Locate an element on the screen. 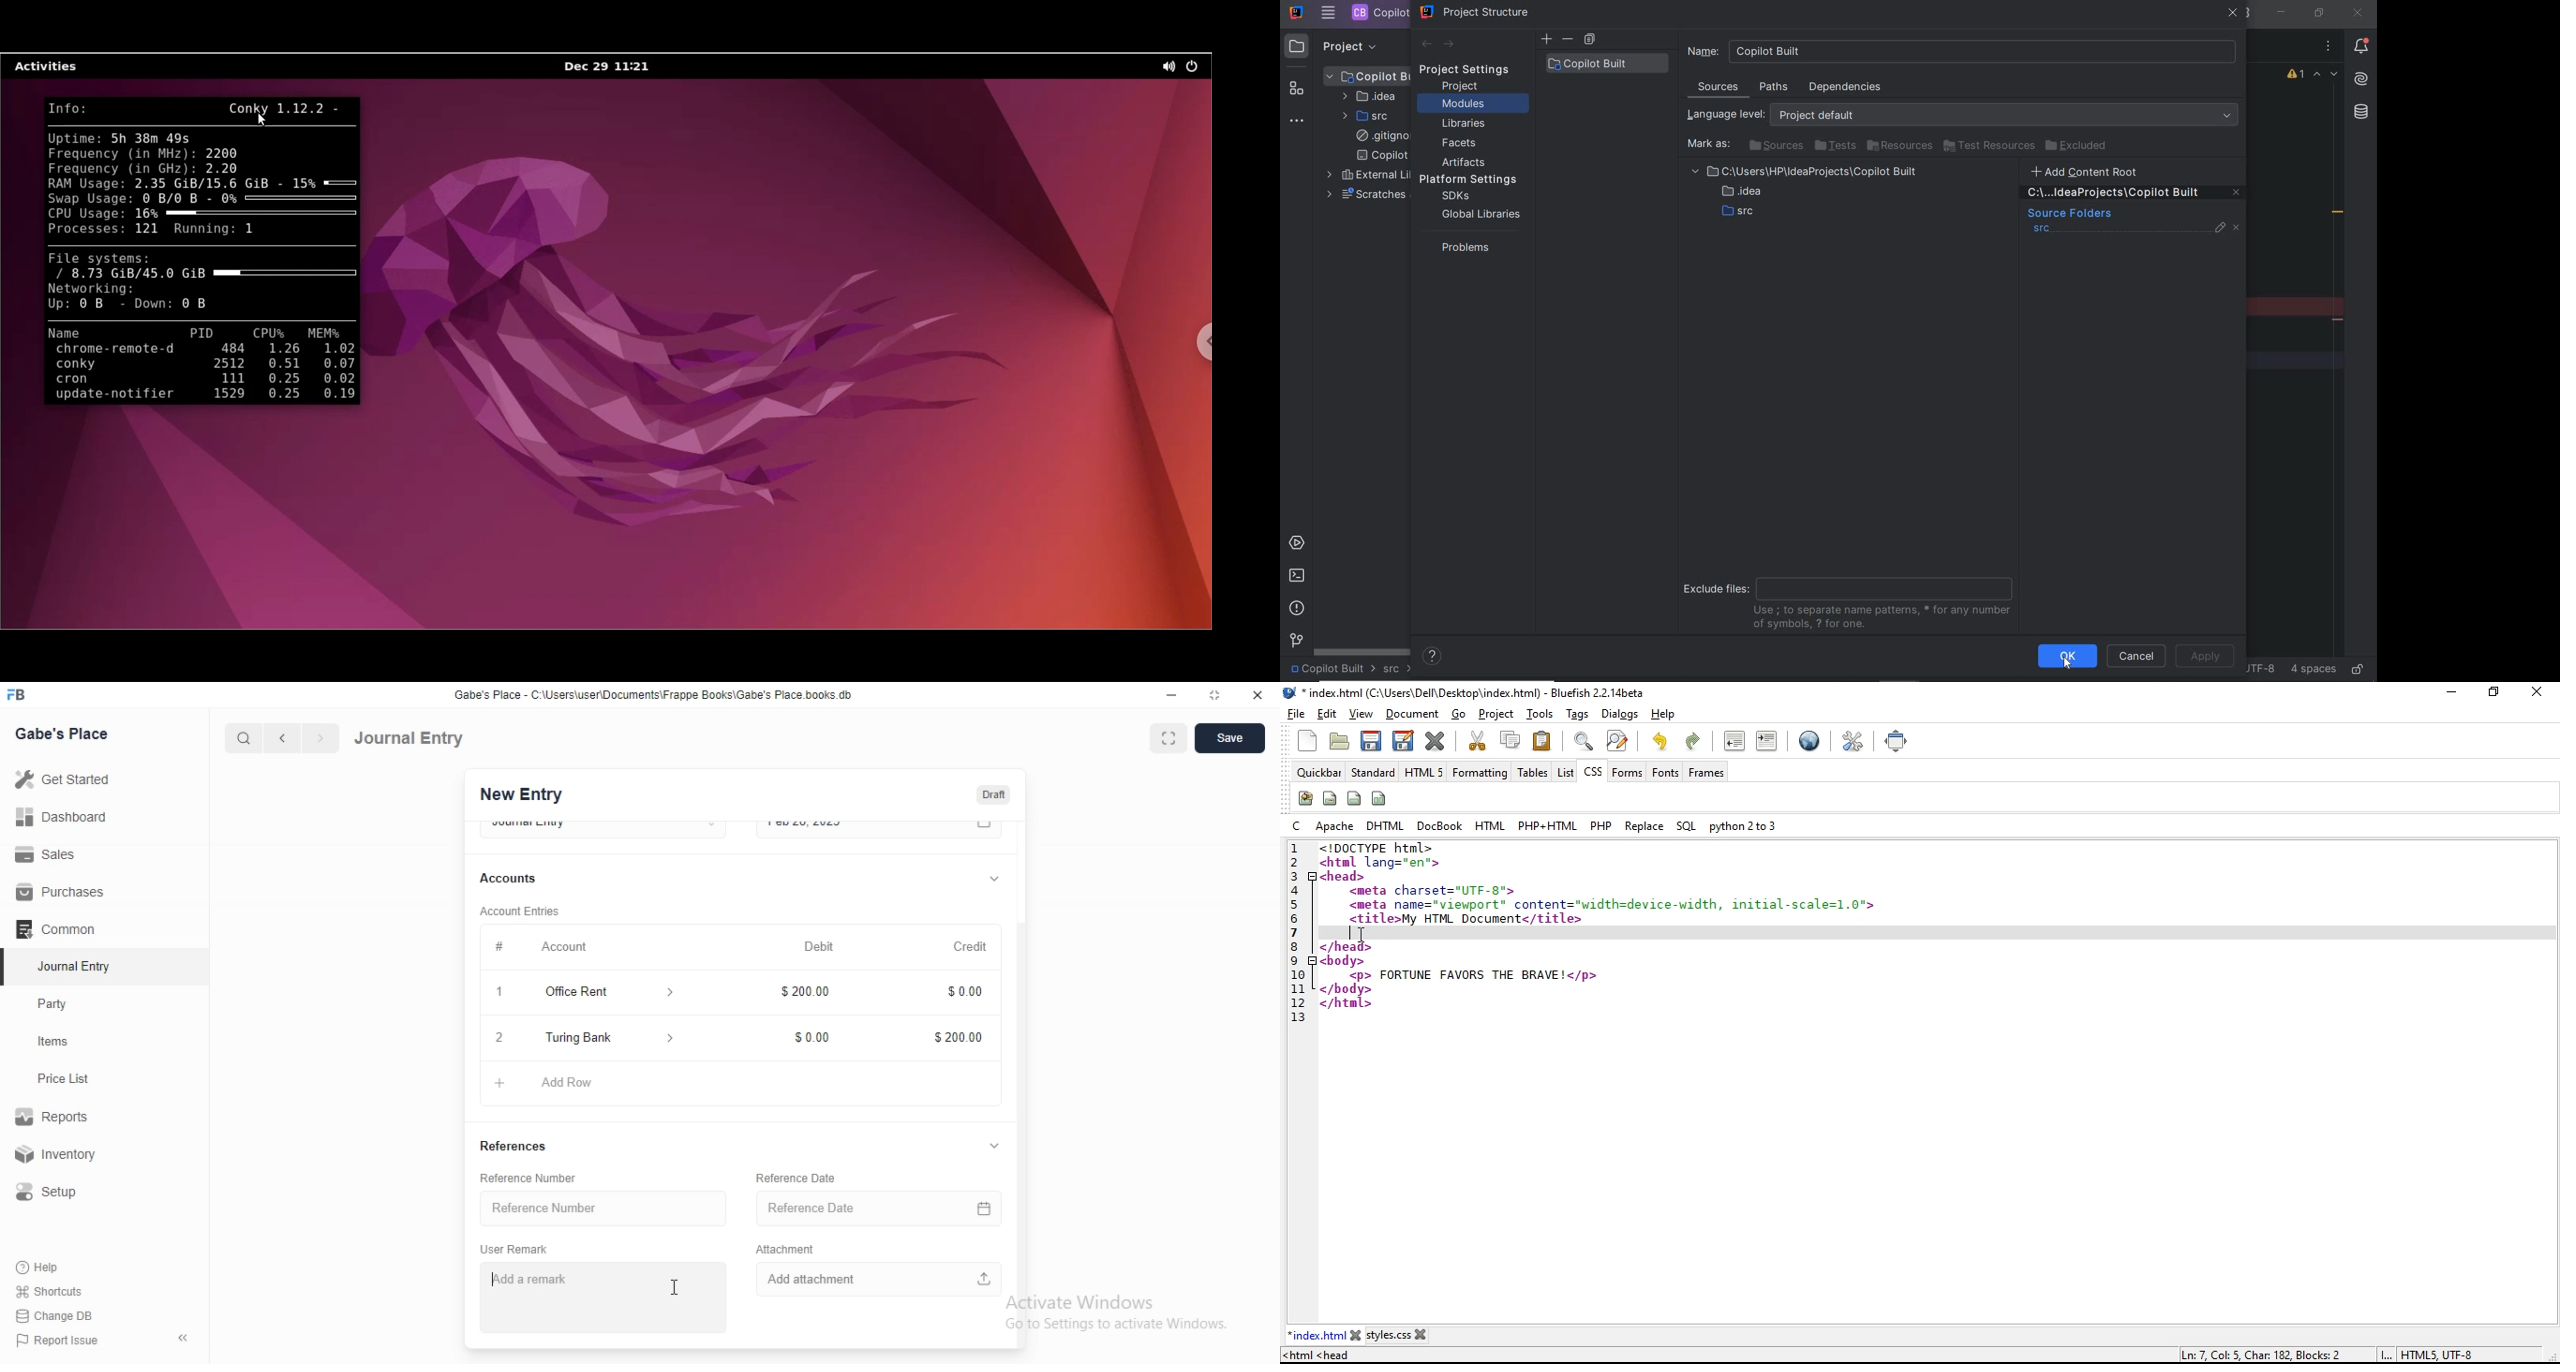 This screenshot has width=2576, height=1372. Office Rent is located at coordinates (580, 992).